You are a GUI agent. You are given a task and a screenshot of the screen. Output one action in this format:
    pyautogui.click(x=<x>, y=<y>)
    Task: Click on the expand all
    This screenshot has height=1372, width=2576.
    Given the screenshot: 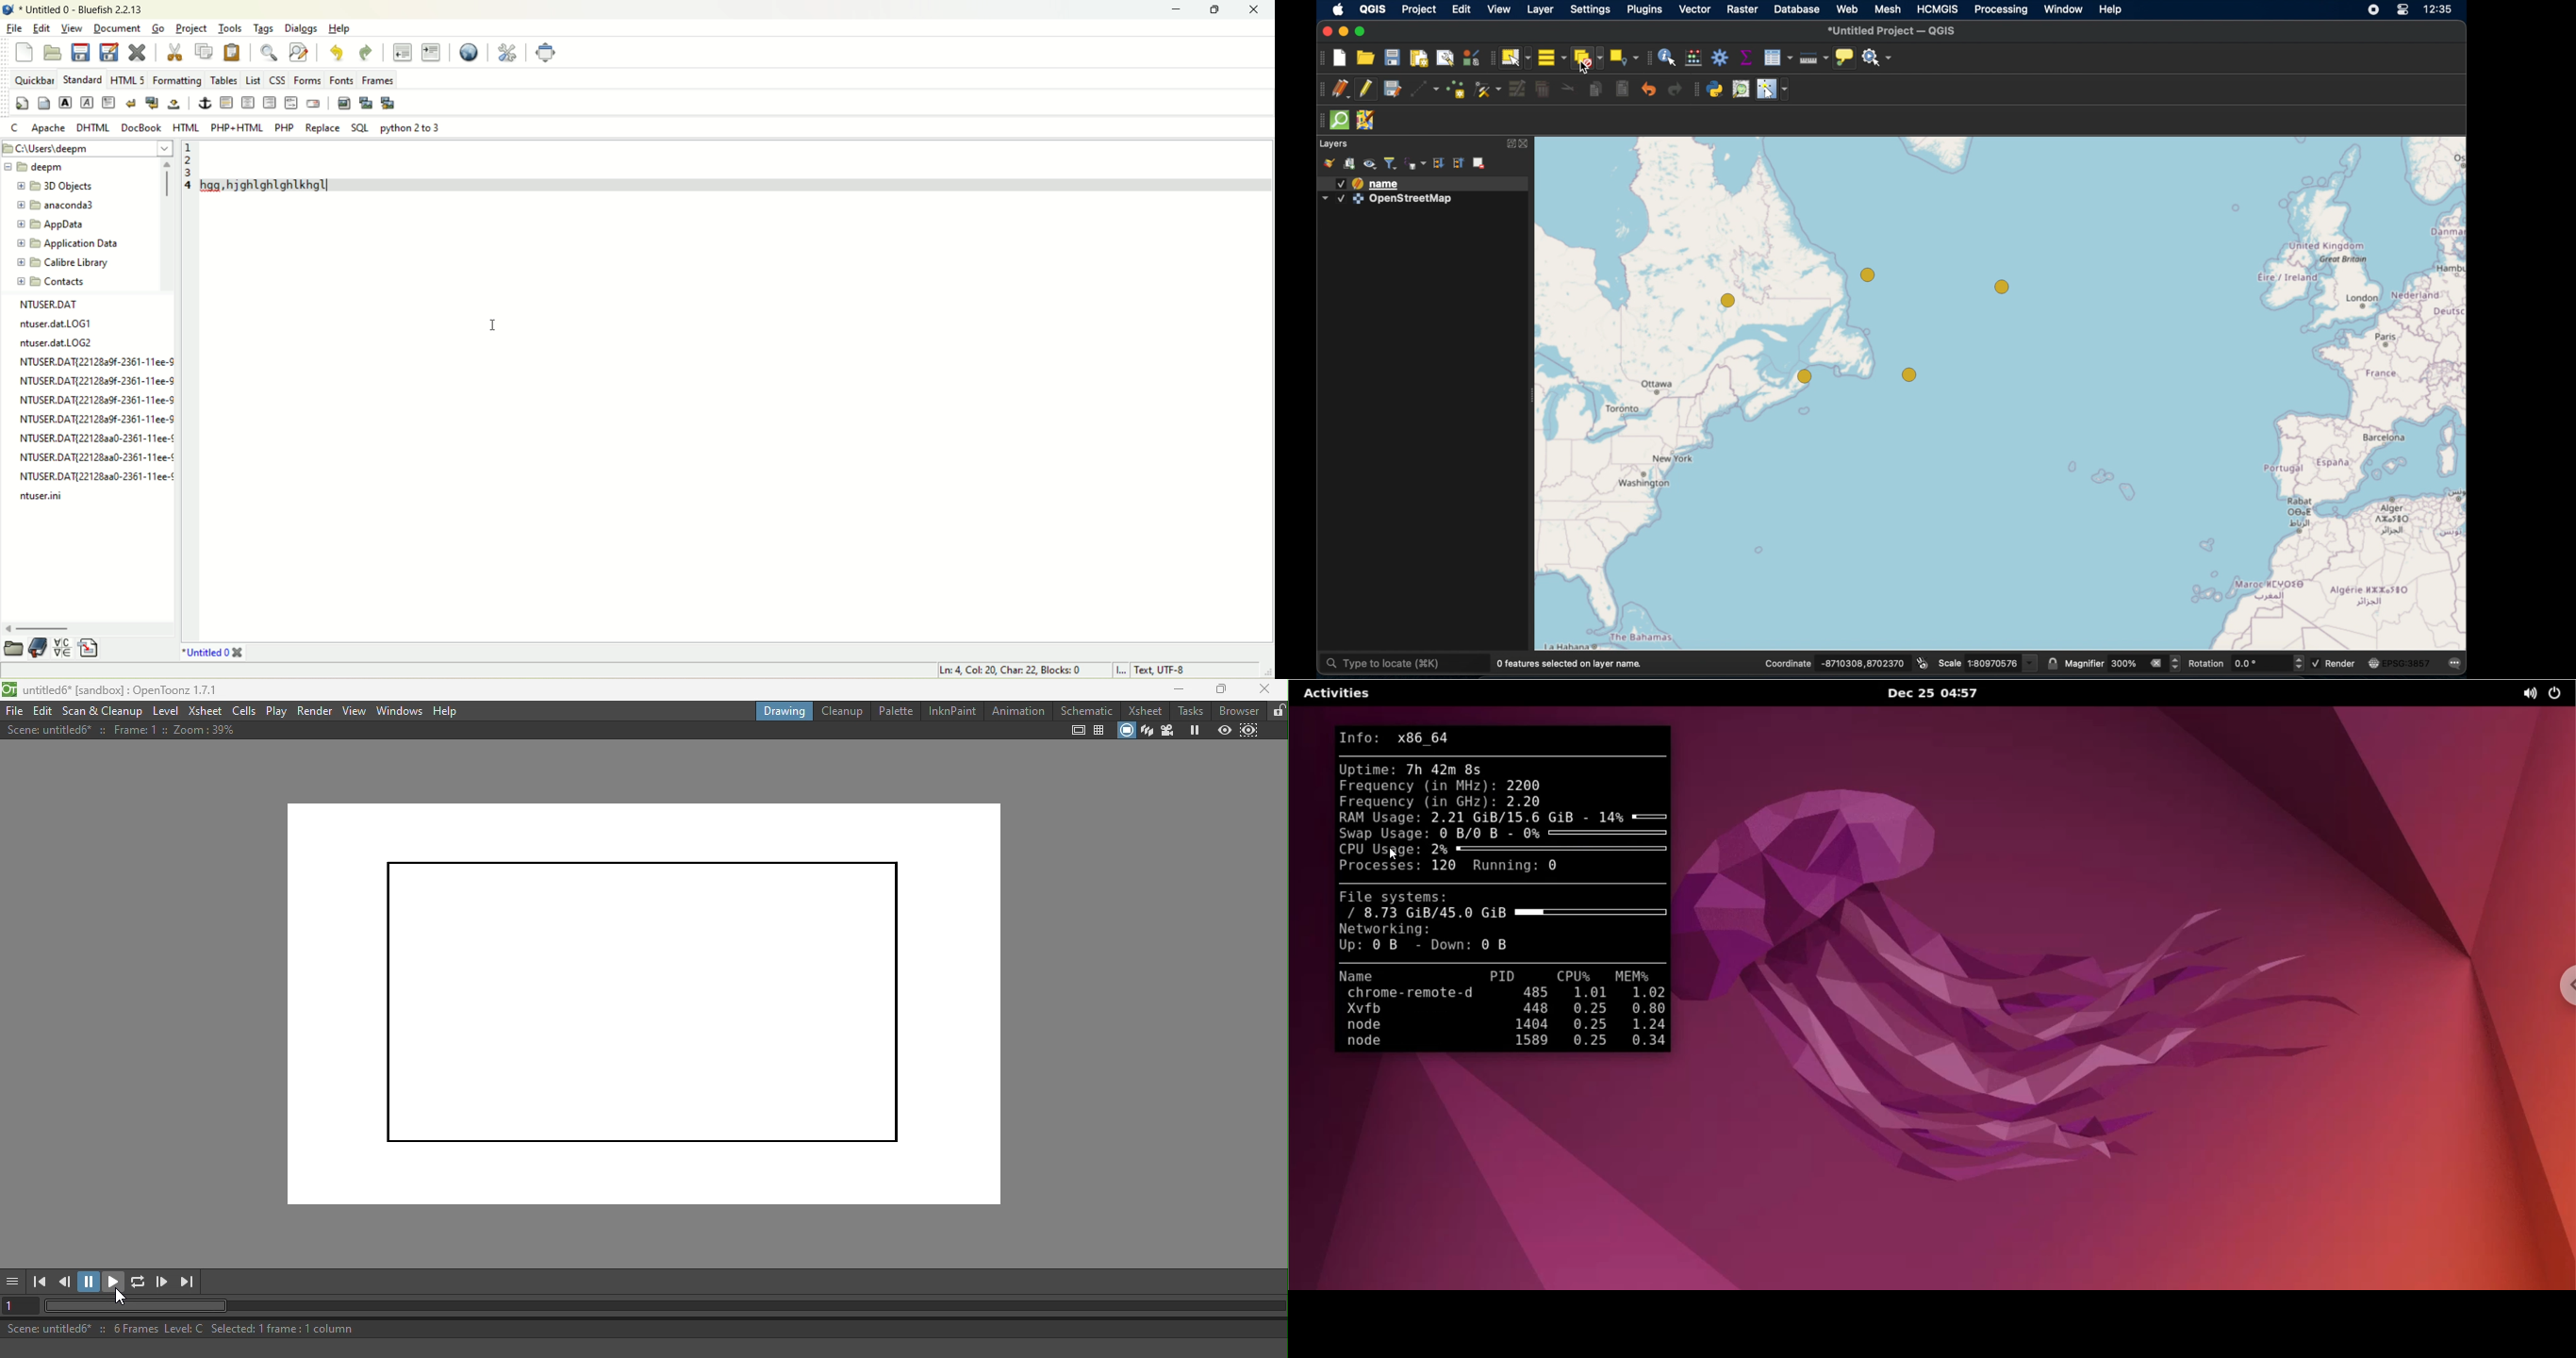 What is the action you would take?
    pyautogui.click(x=1458, y=163)
    